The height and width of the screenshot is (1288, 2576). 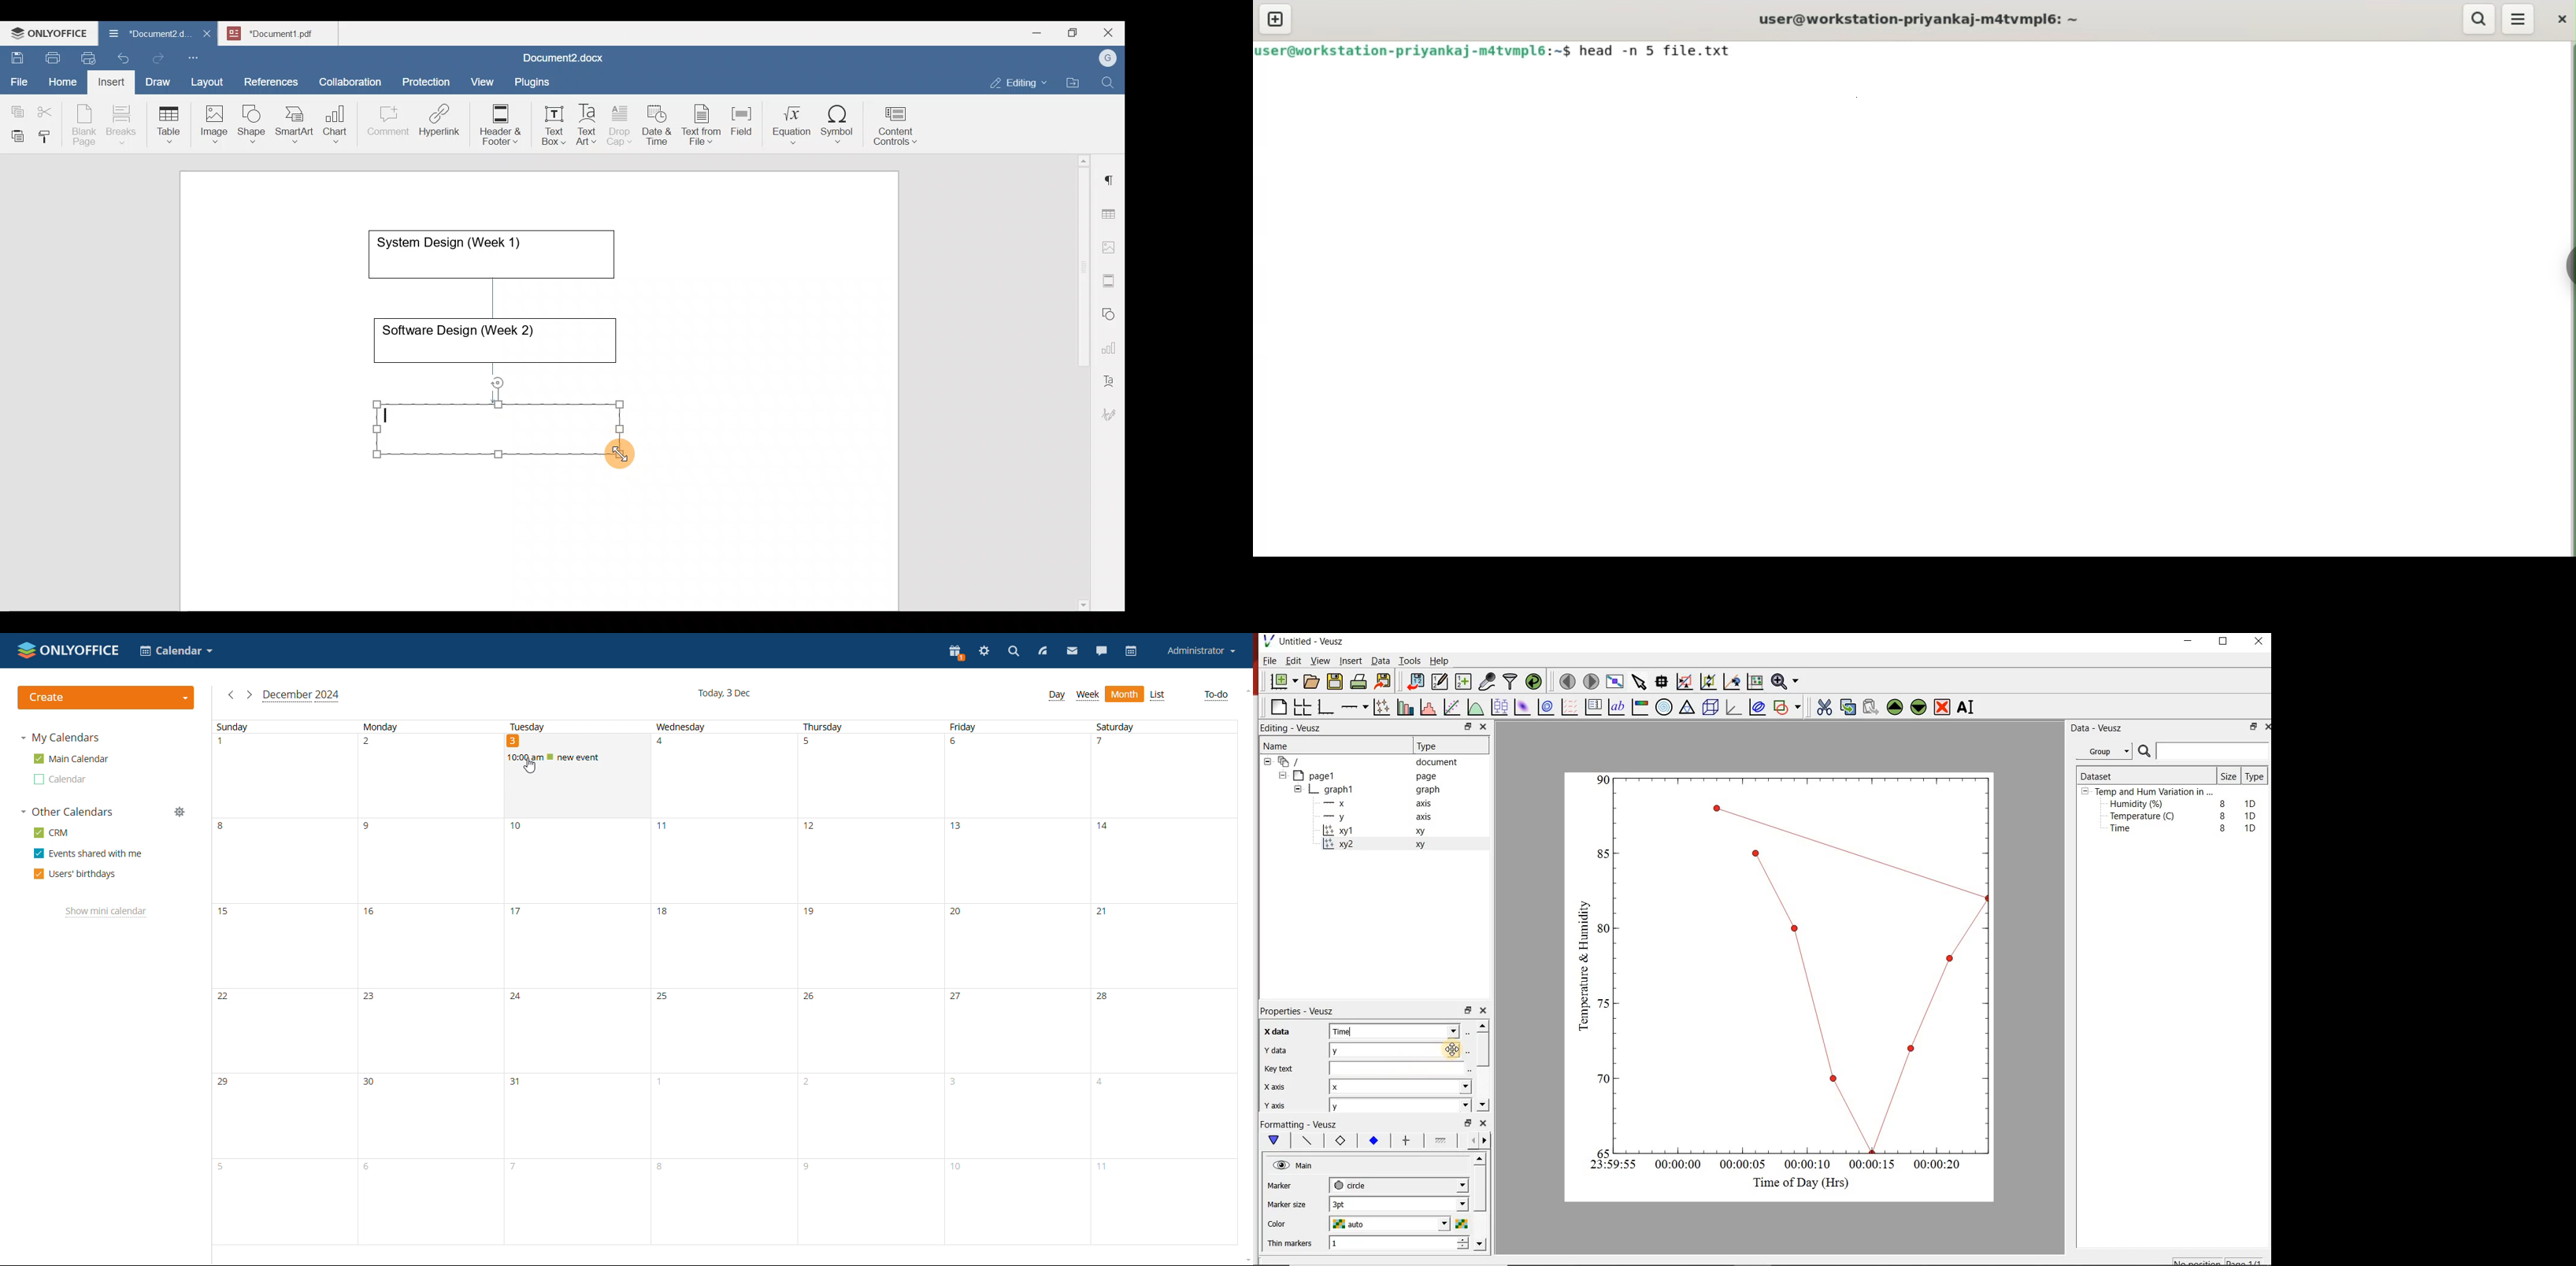 I want to click on Content controls, so click(x=898, y=130).